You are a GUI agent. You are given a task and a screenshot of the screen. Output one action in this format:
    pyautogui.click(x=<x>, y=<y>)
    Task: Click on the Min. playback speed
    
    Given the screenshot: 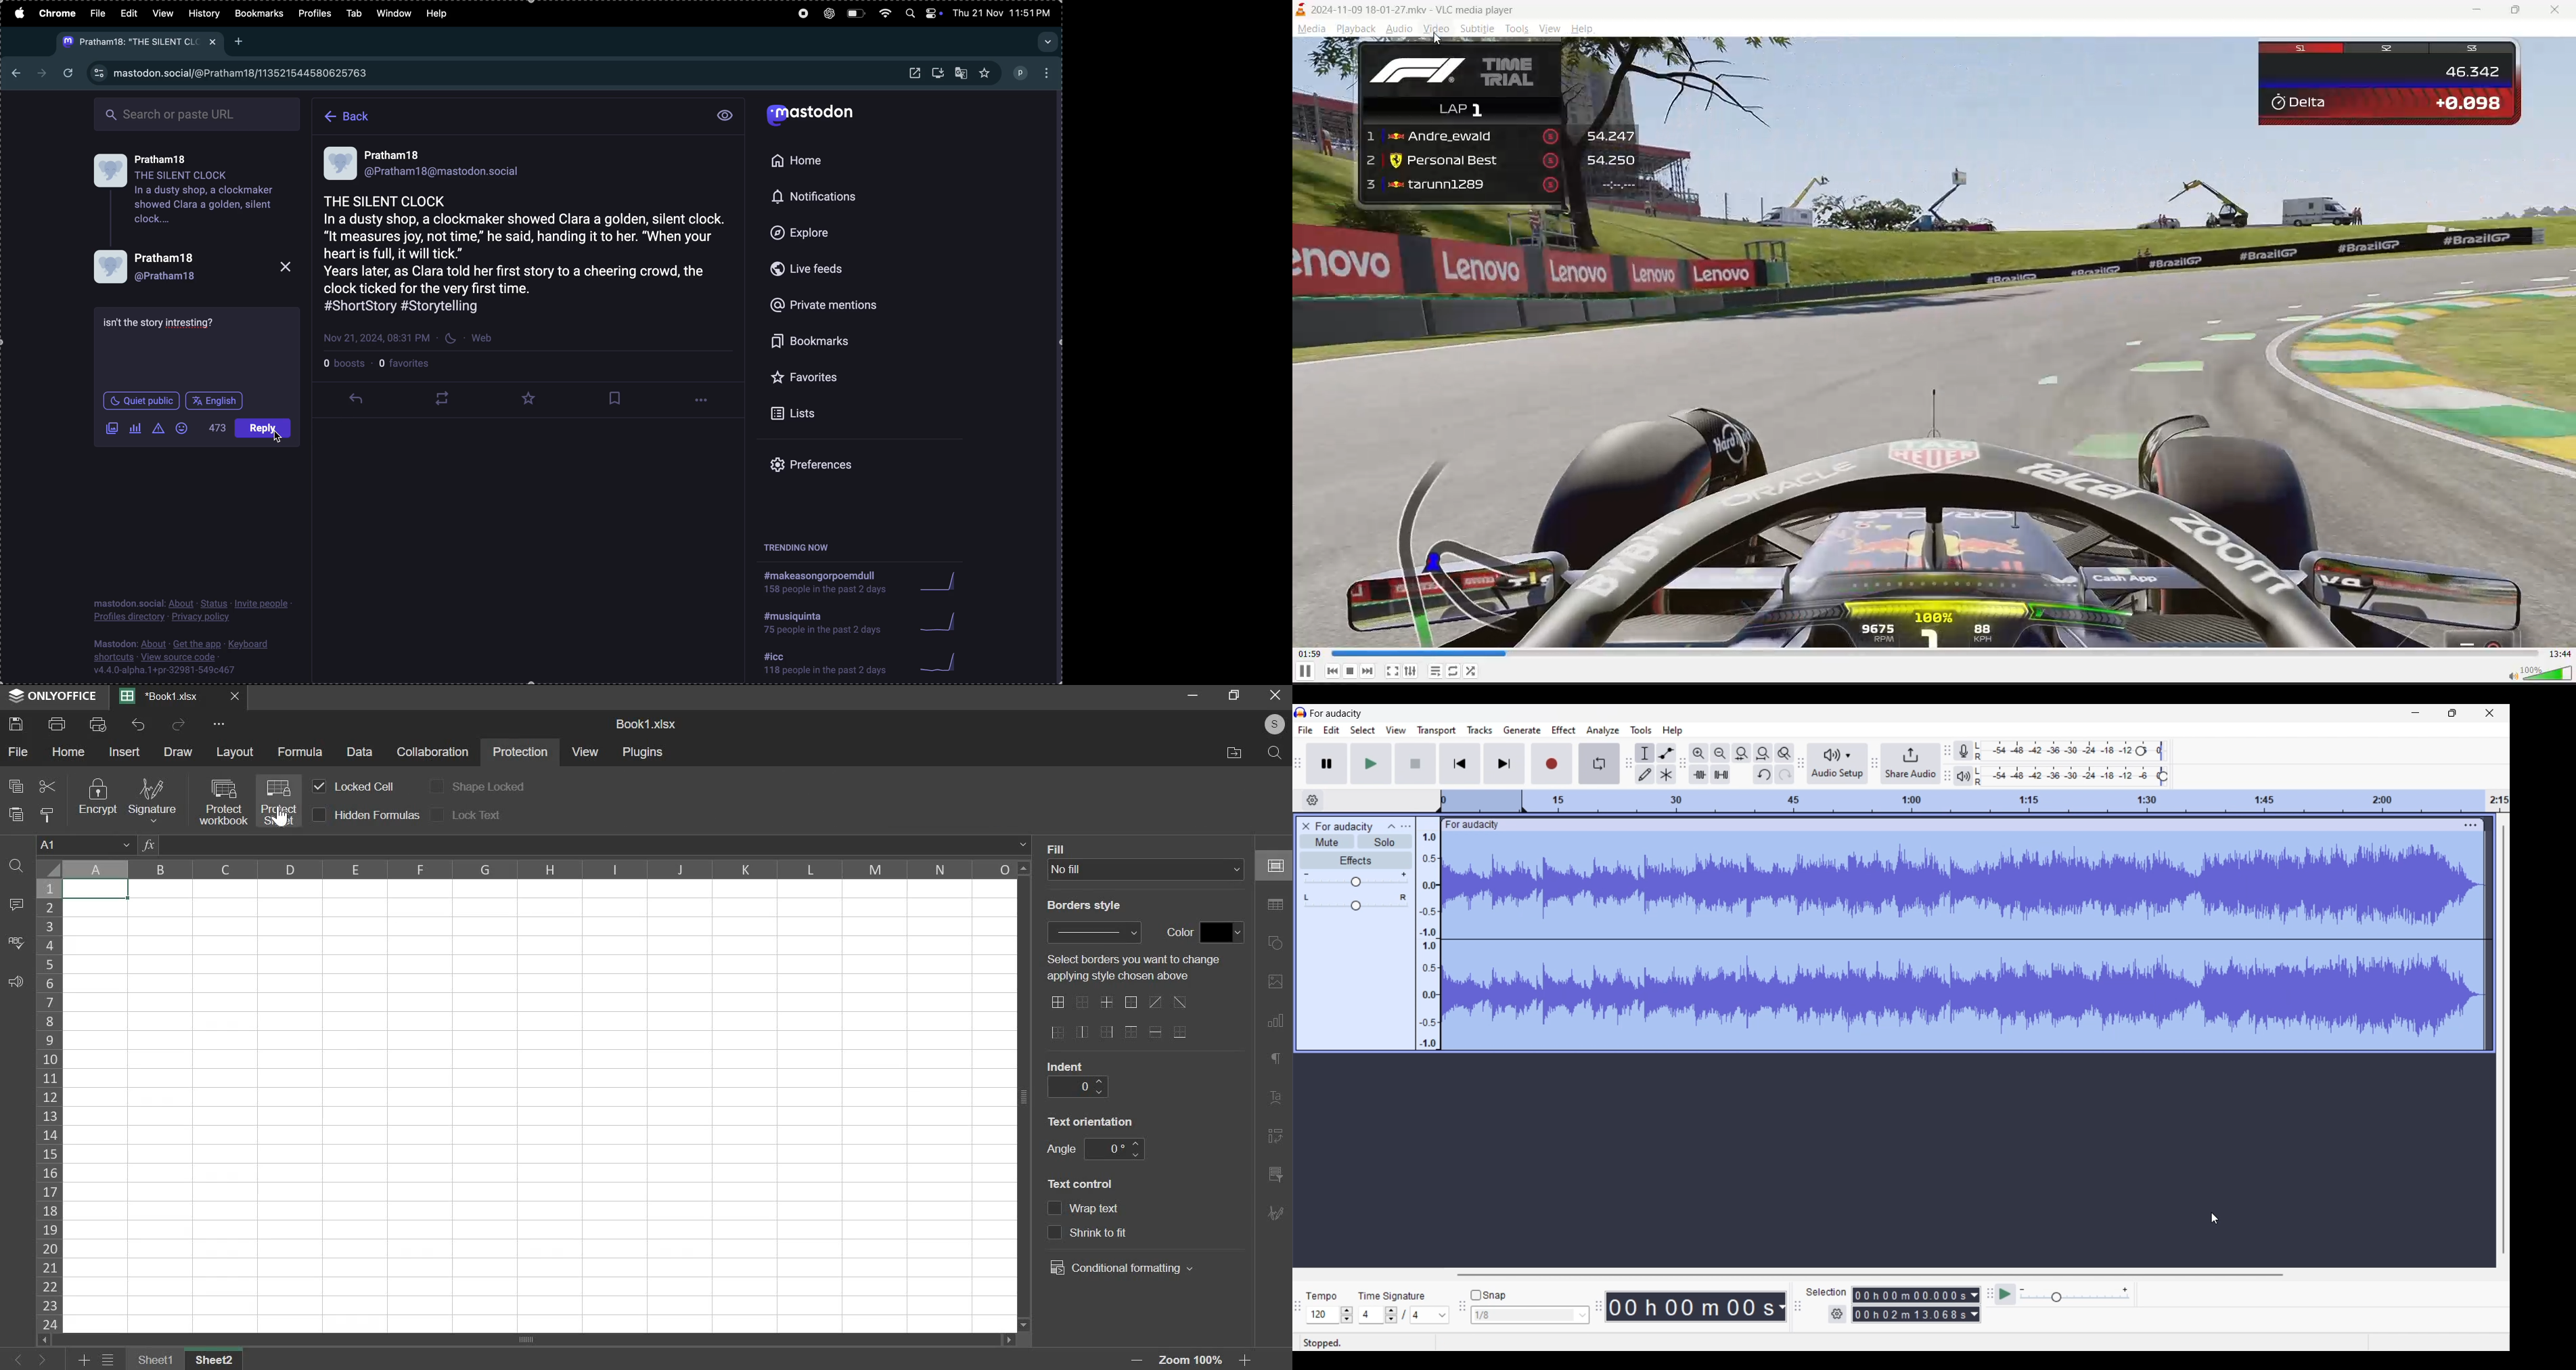 What is the action you would take?
    pyautogui.click(x=2023, y=1289)
    